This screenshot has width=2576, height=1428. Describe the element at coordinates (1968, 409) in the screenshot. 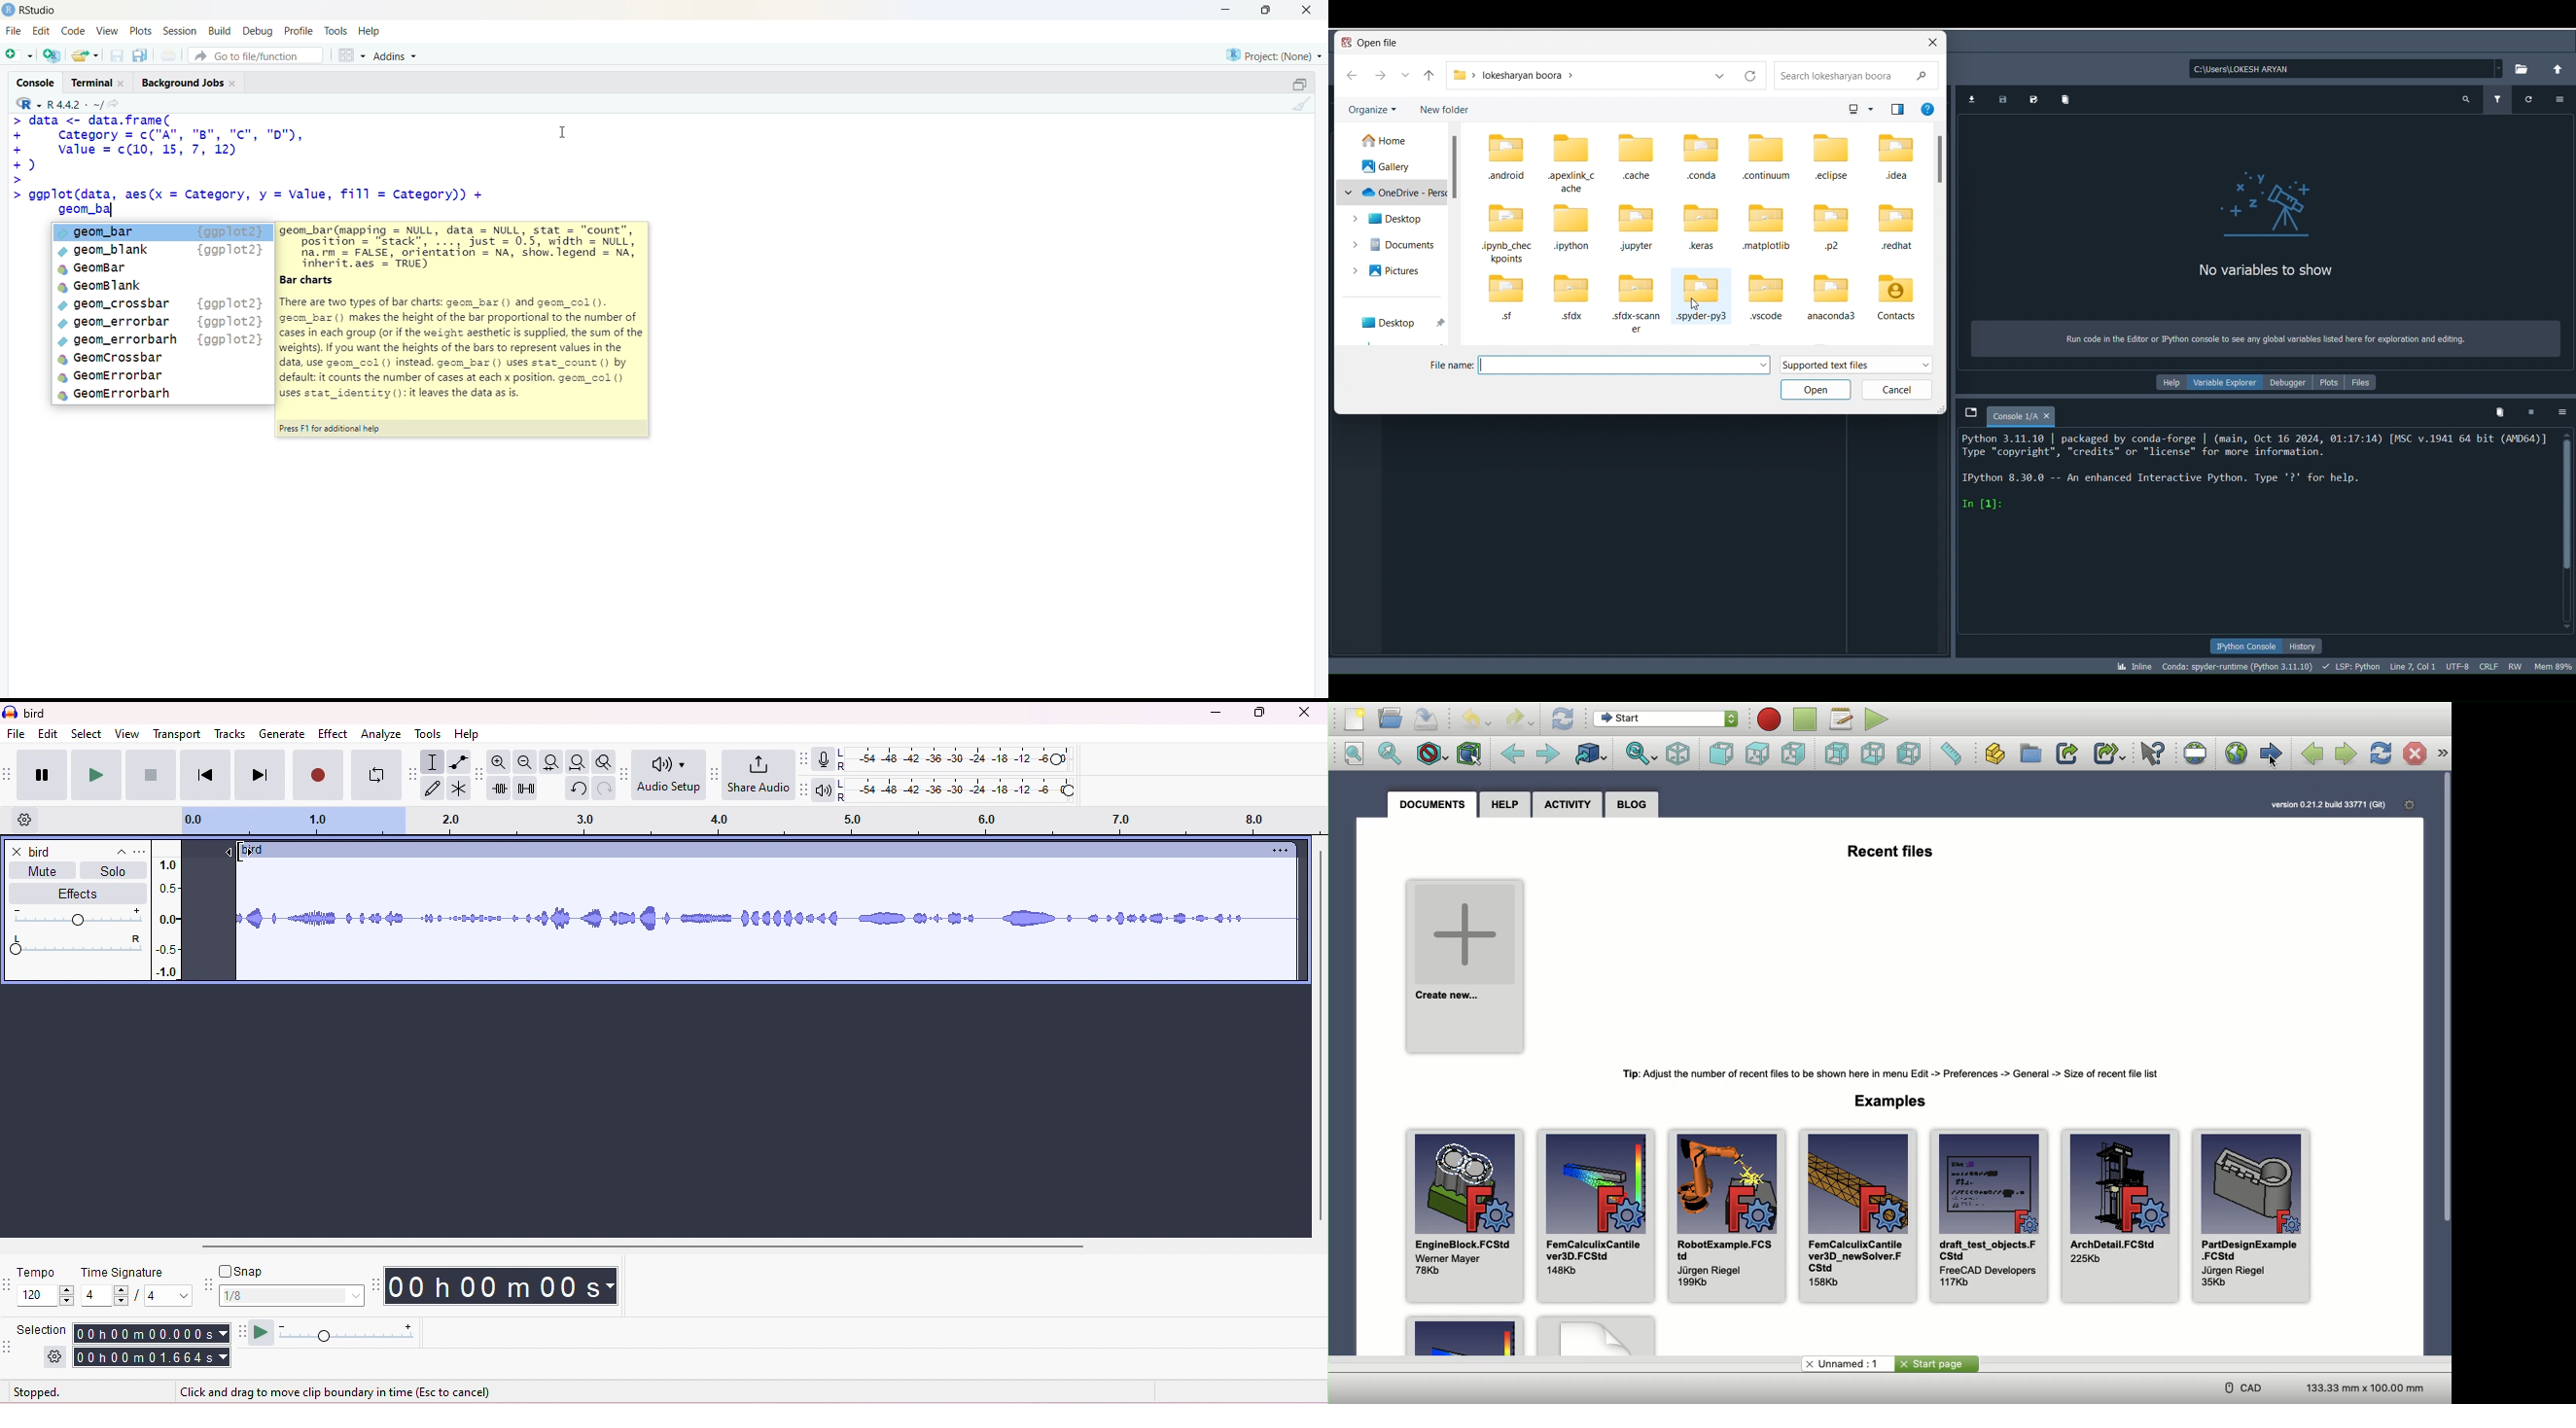

I see `Browse tabs` at that location.